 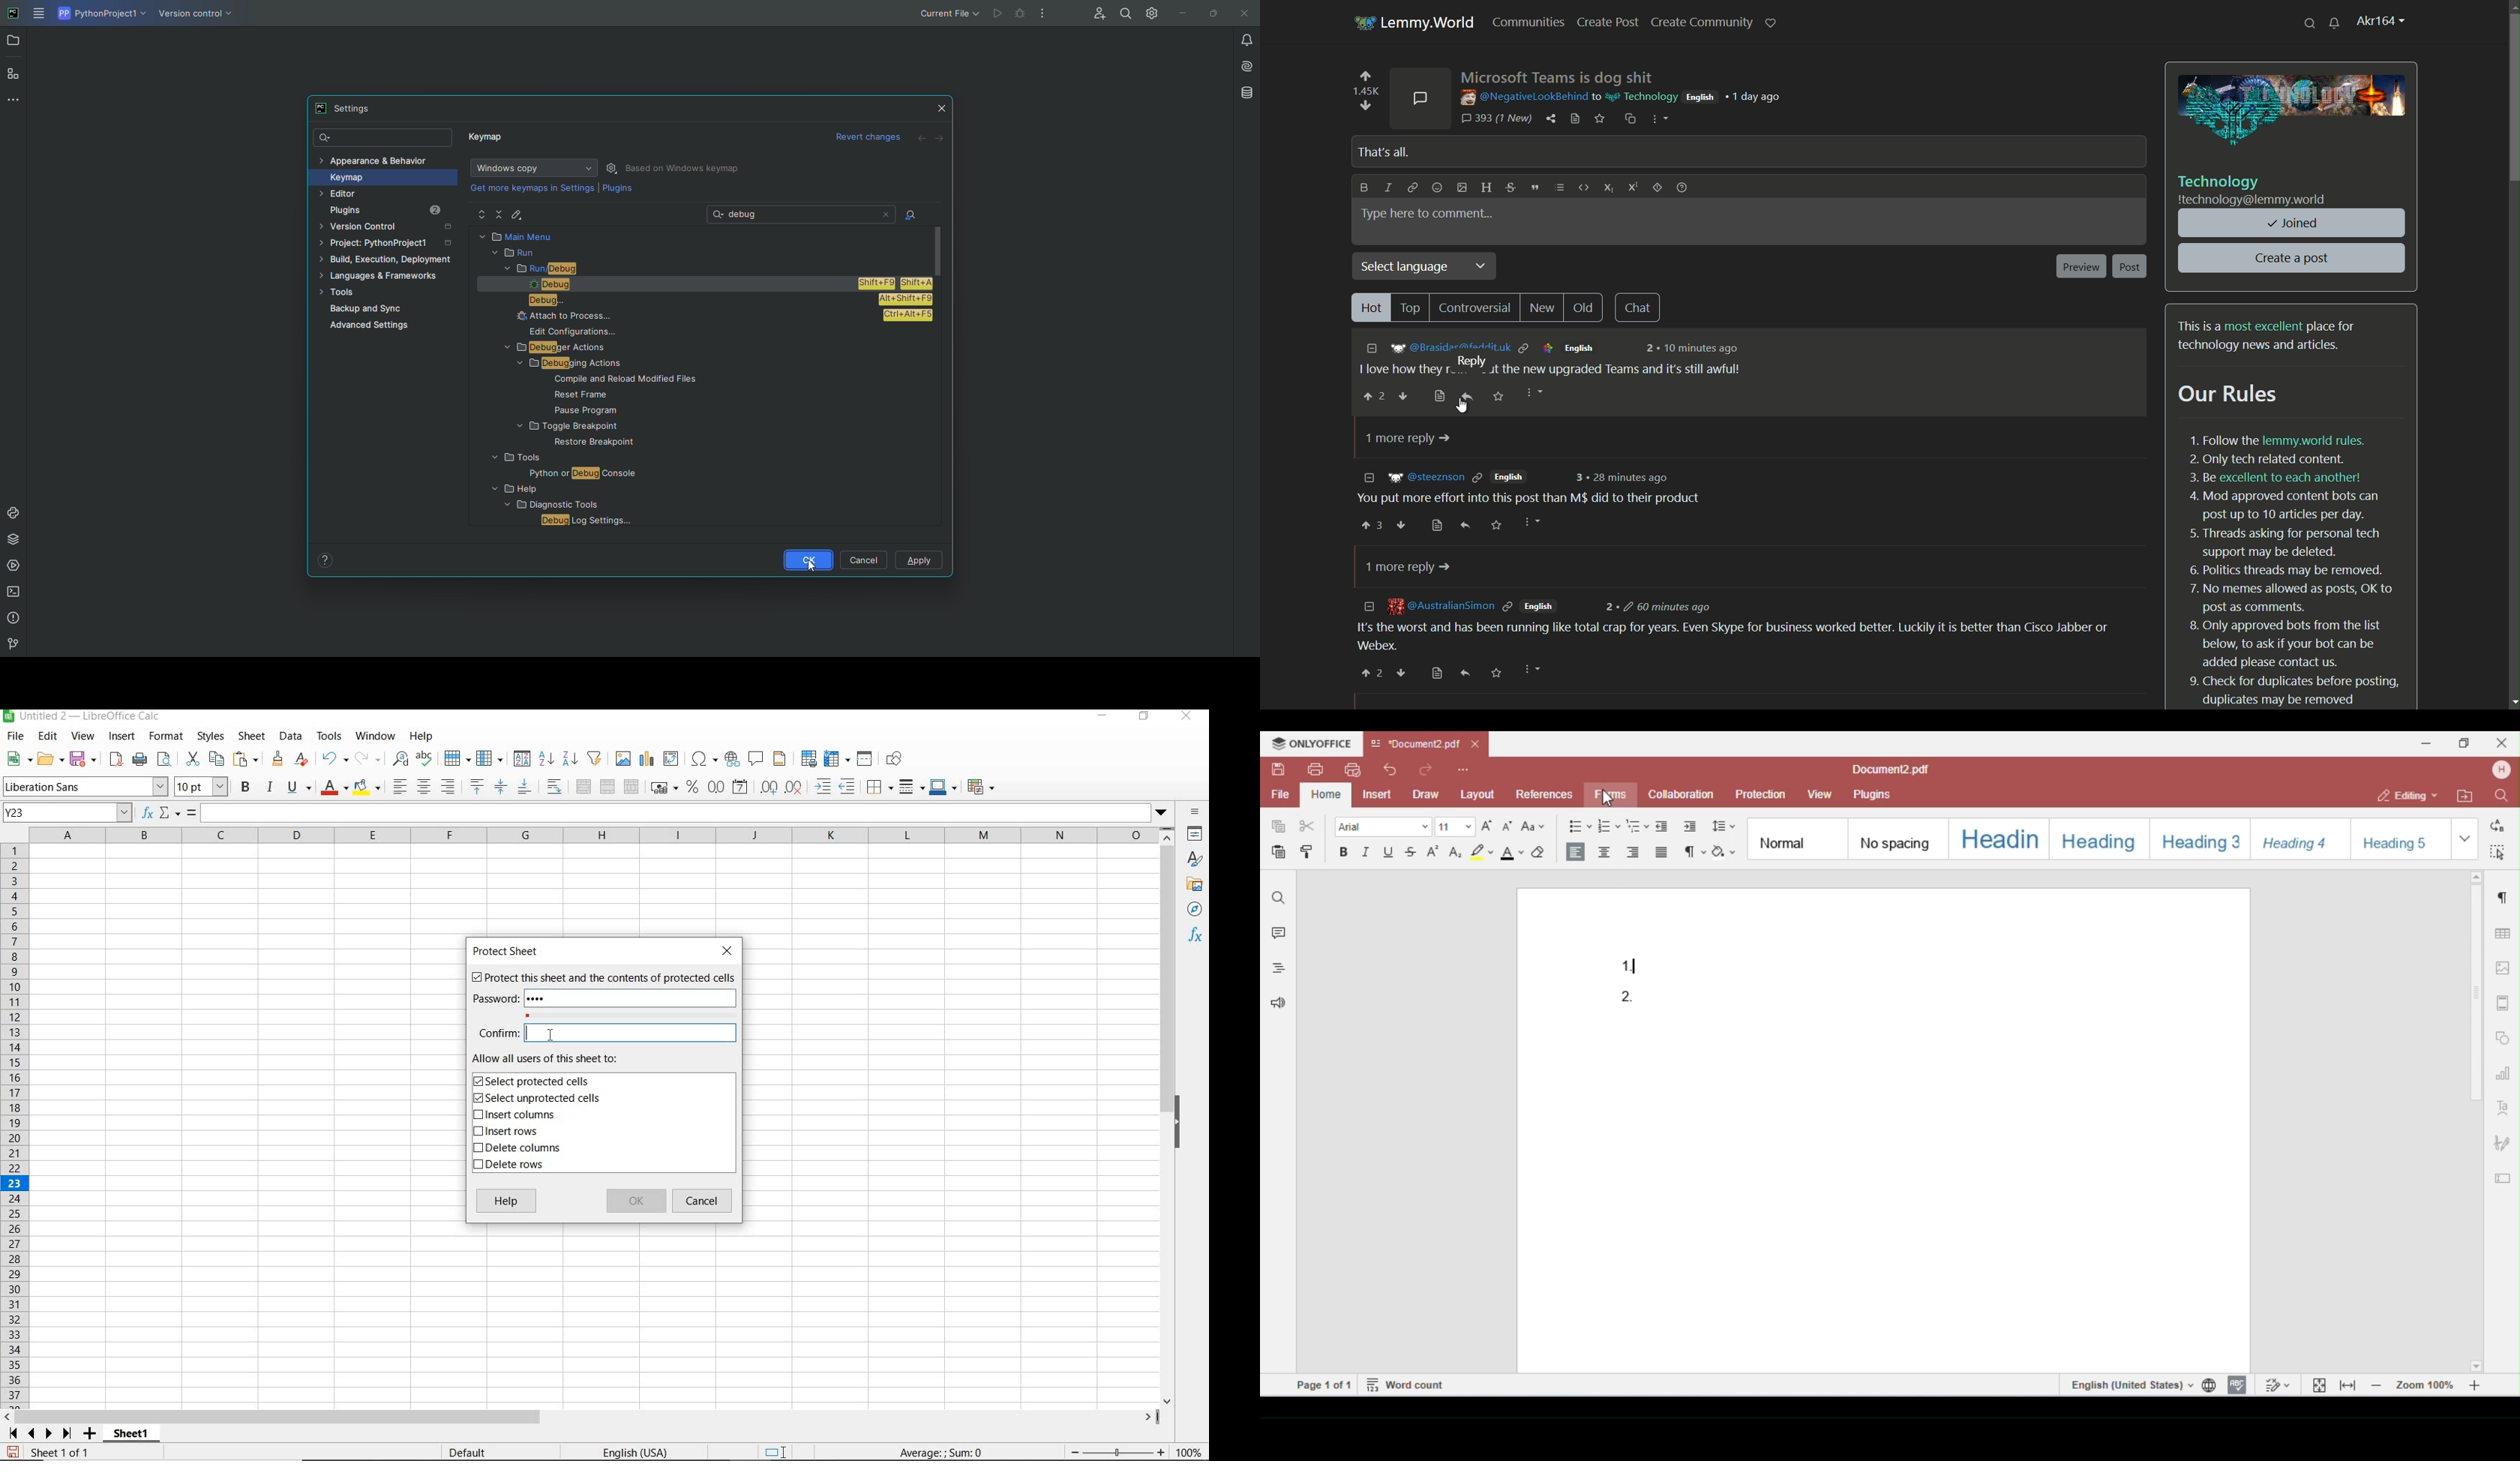 What do you see at coordinates (84, 736) in the screenshot?
I see `VIEW` at bounding box center [84, 736].